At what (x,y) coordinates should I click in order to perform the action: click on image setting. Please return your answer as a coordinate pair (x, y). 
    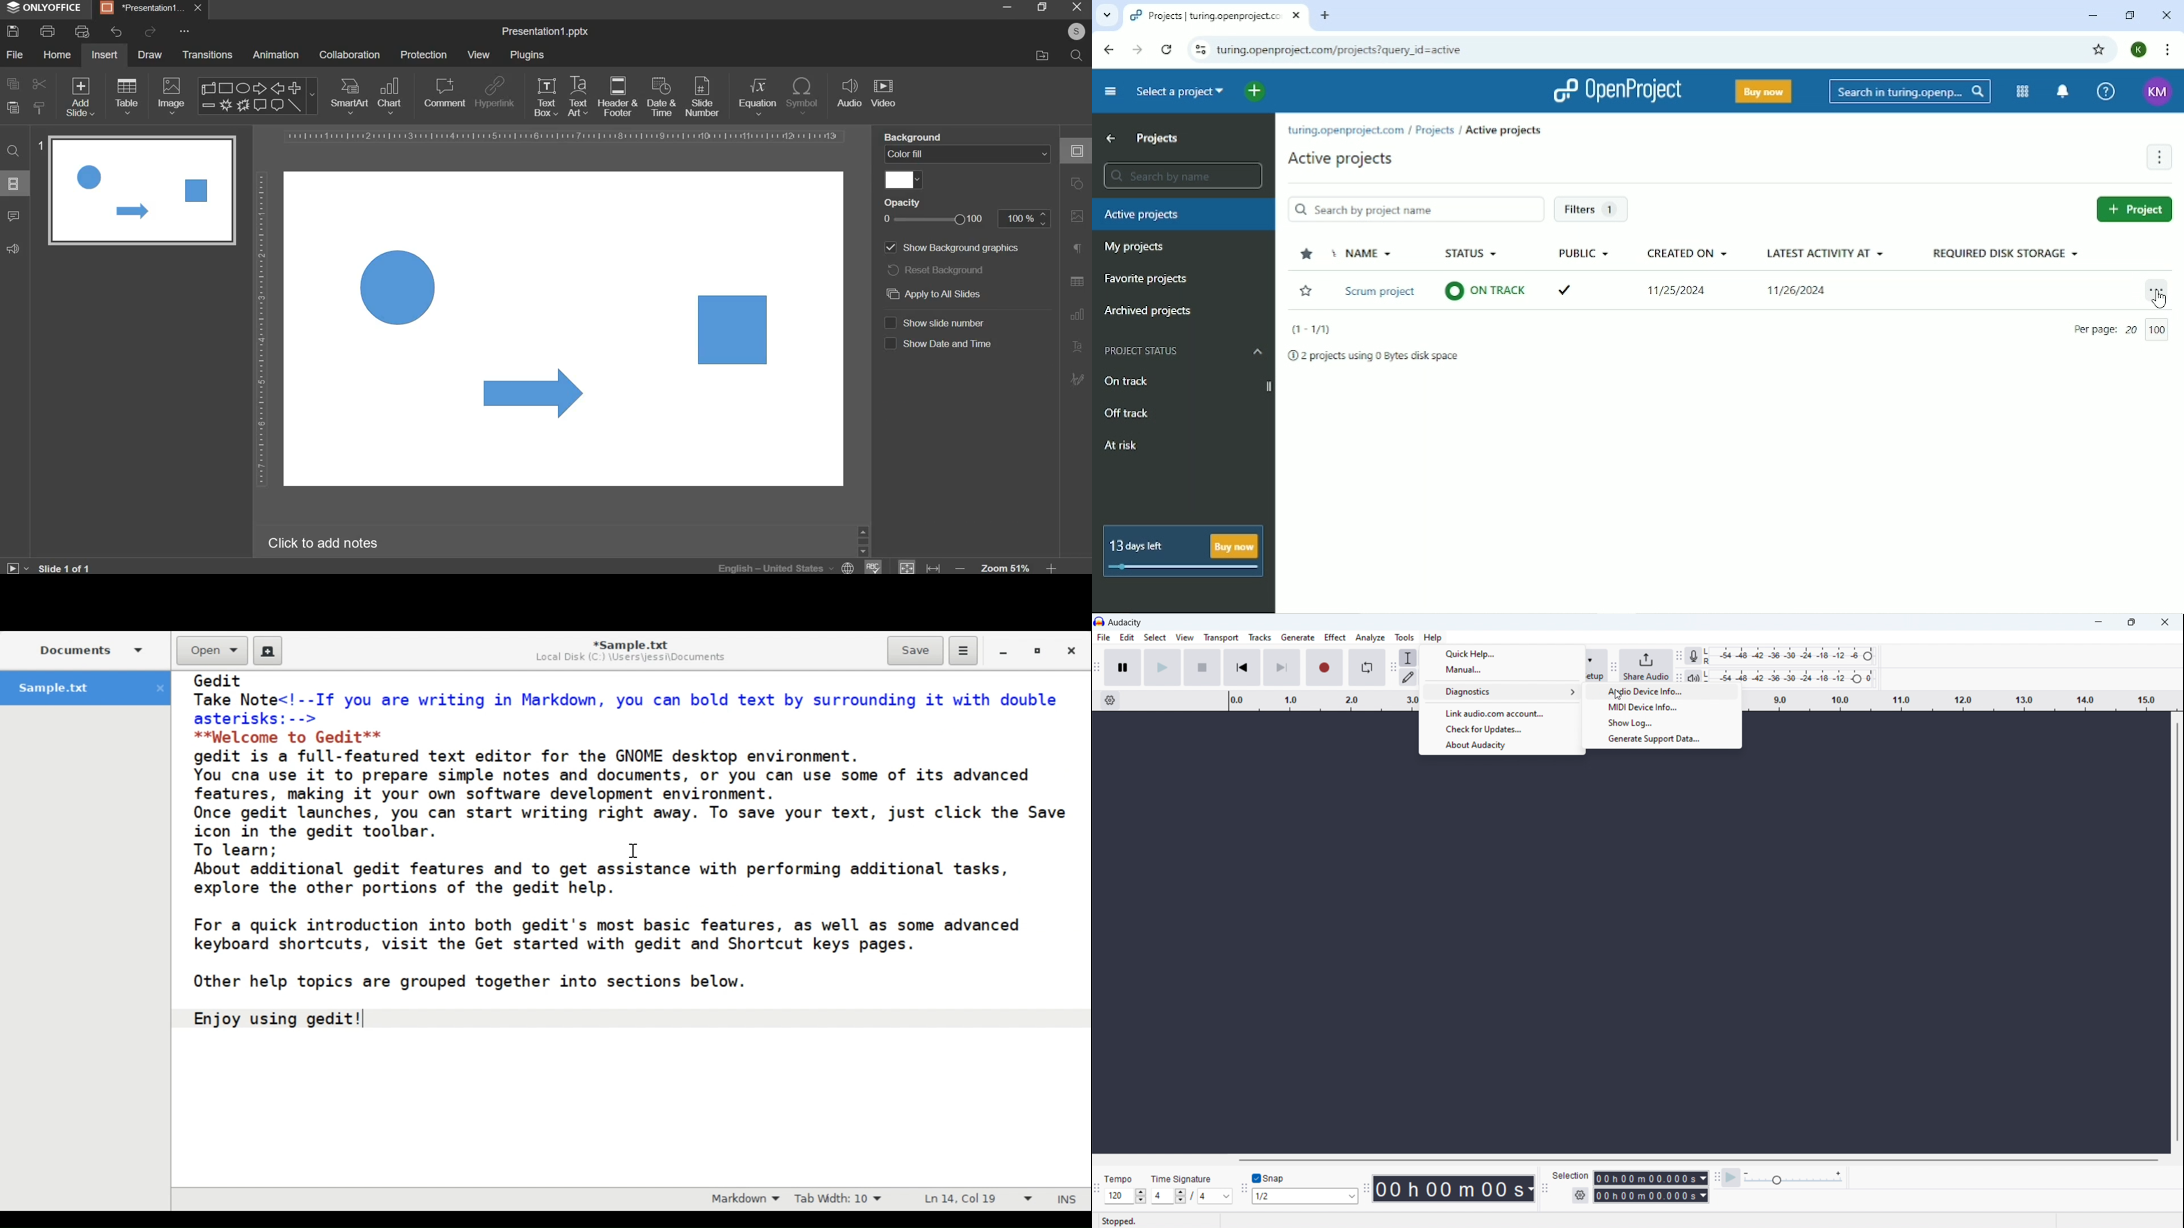
    Looking at the image, I should click on (1075, 214).